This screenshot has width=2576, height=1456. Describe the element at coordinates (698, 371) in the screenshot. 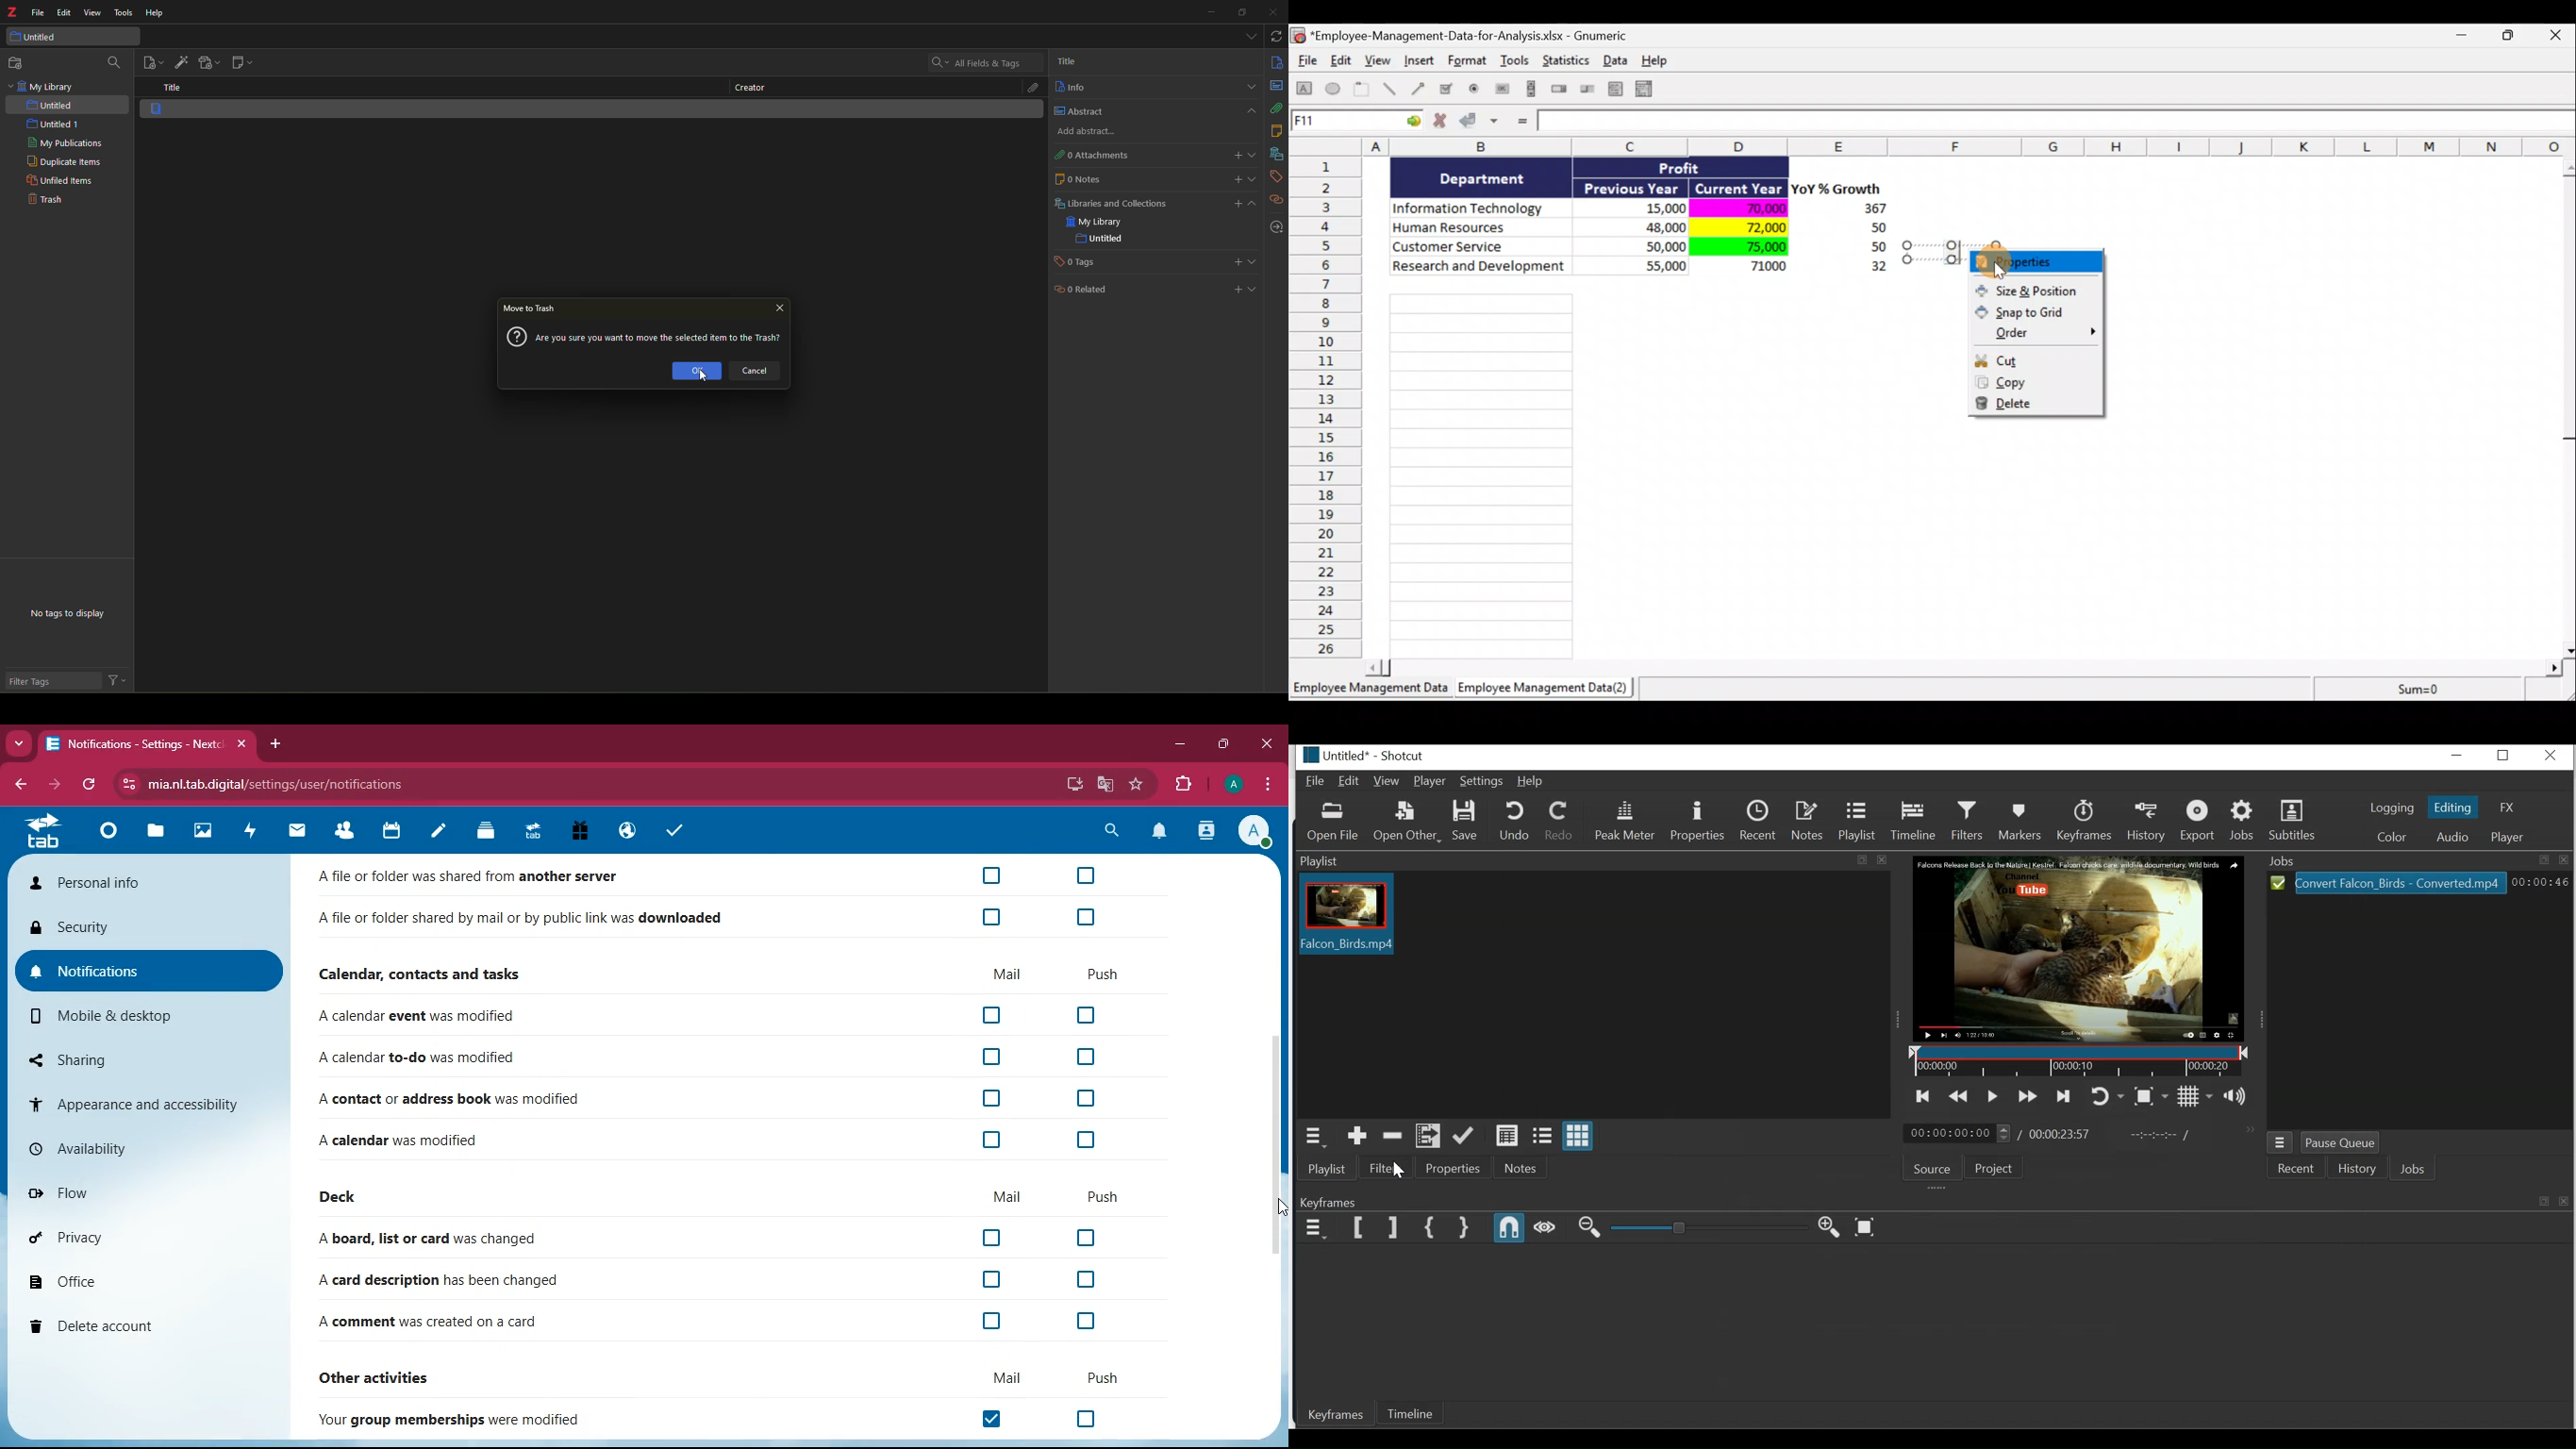

I see `ok` at that location.